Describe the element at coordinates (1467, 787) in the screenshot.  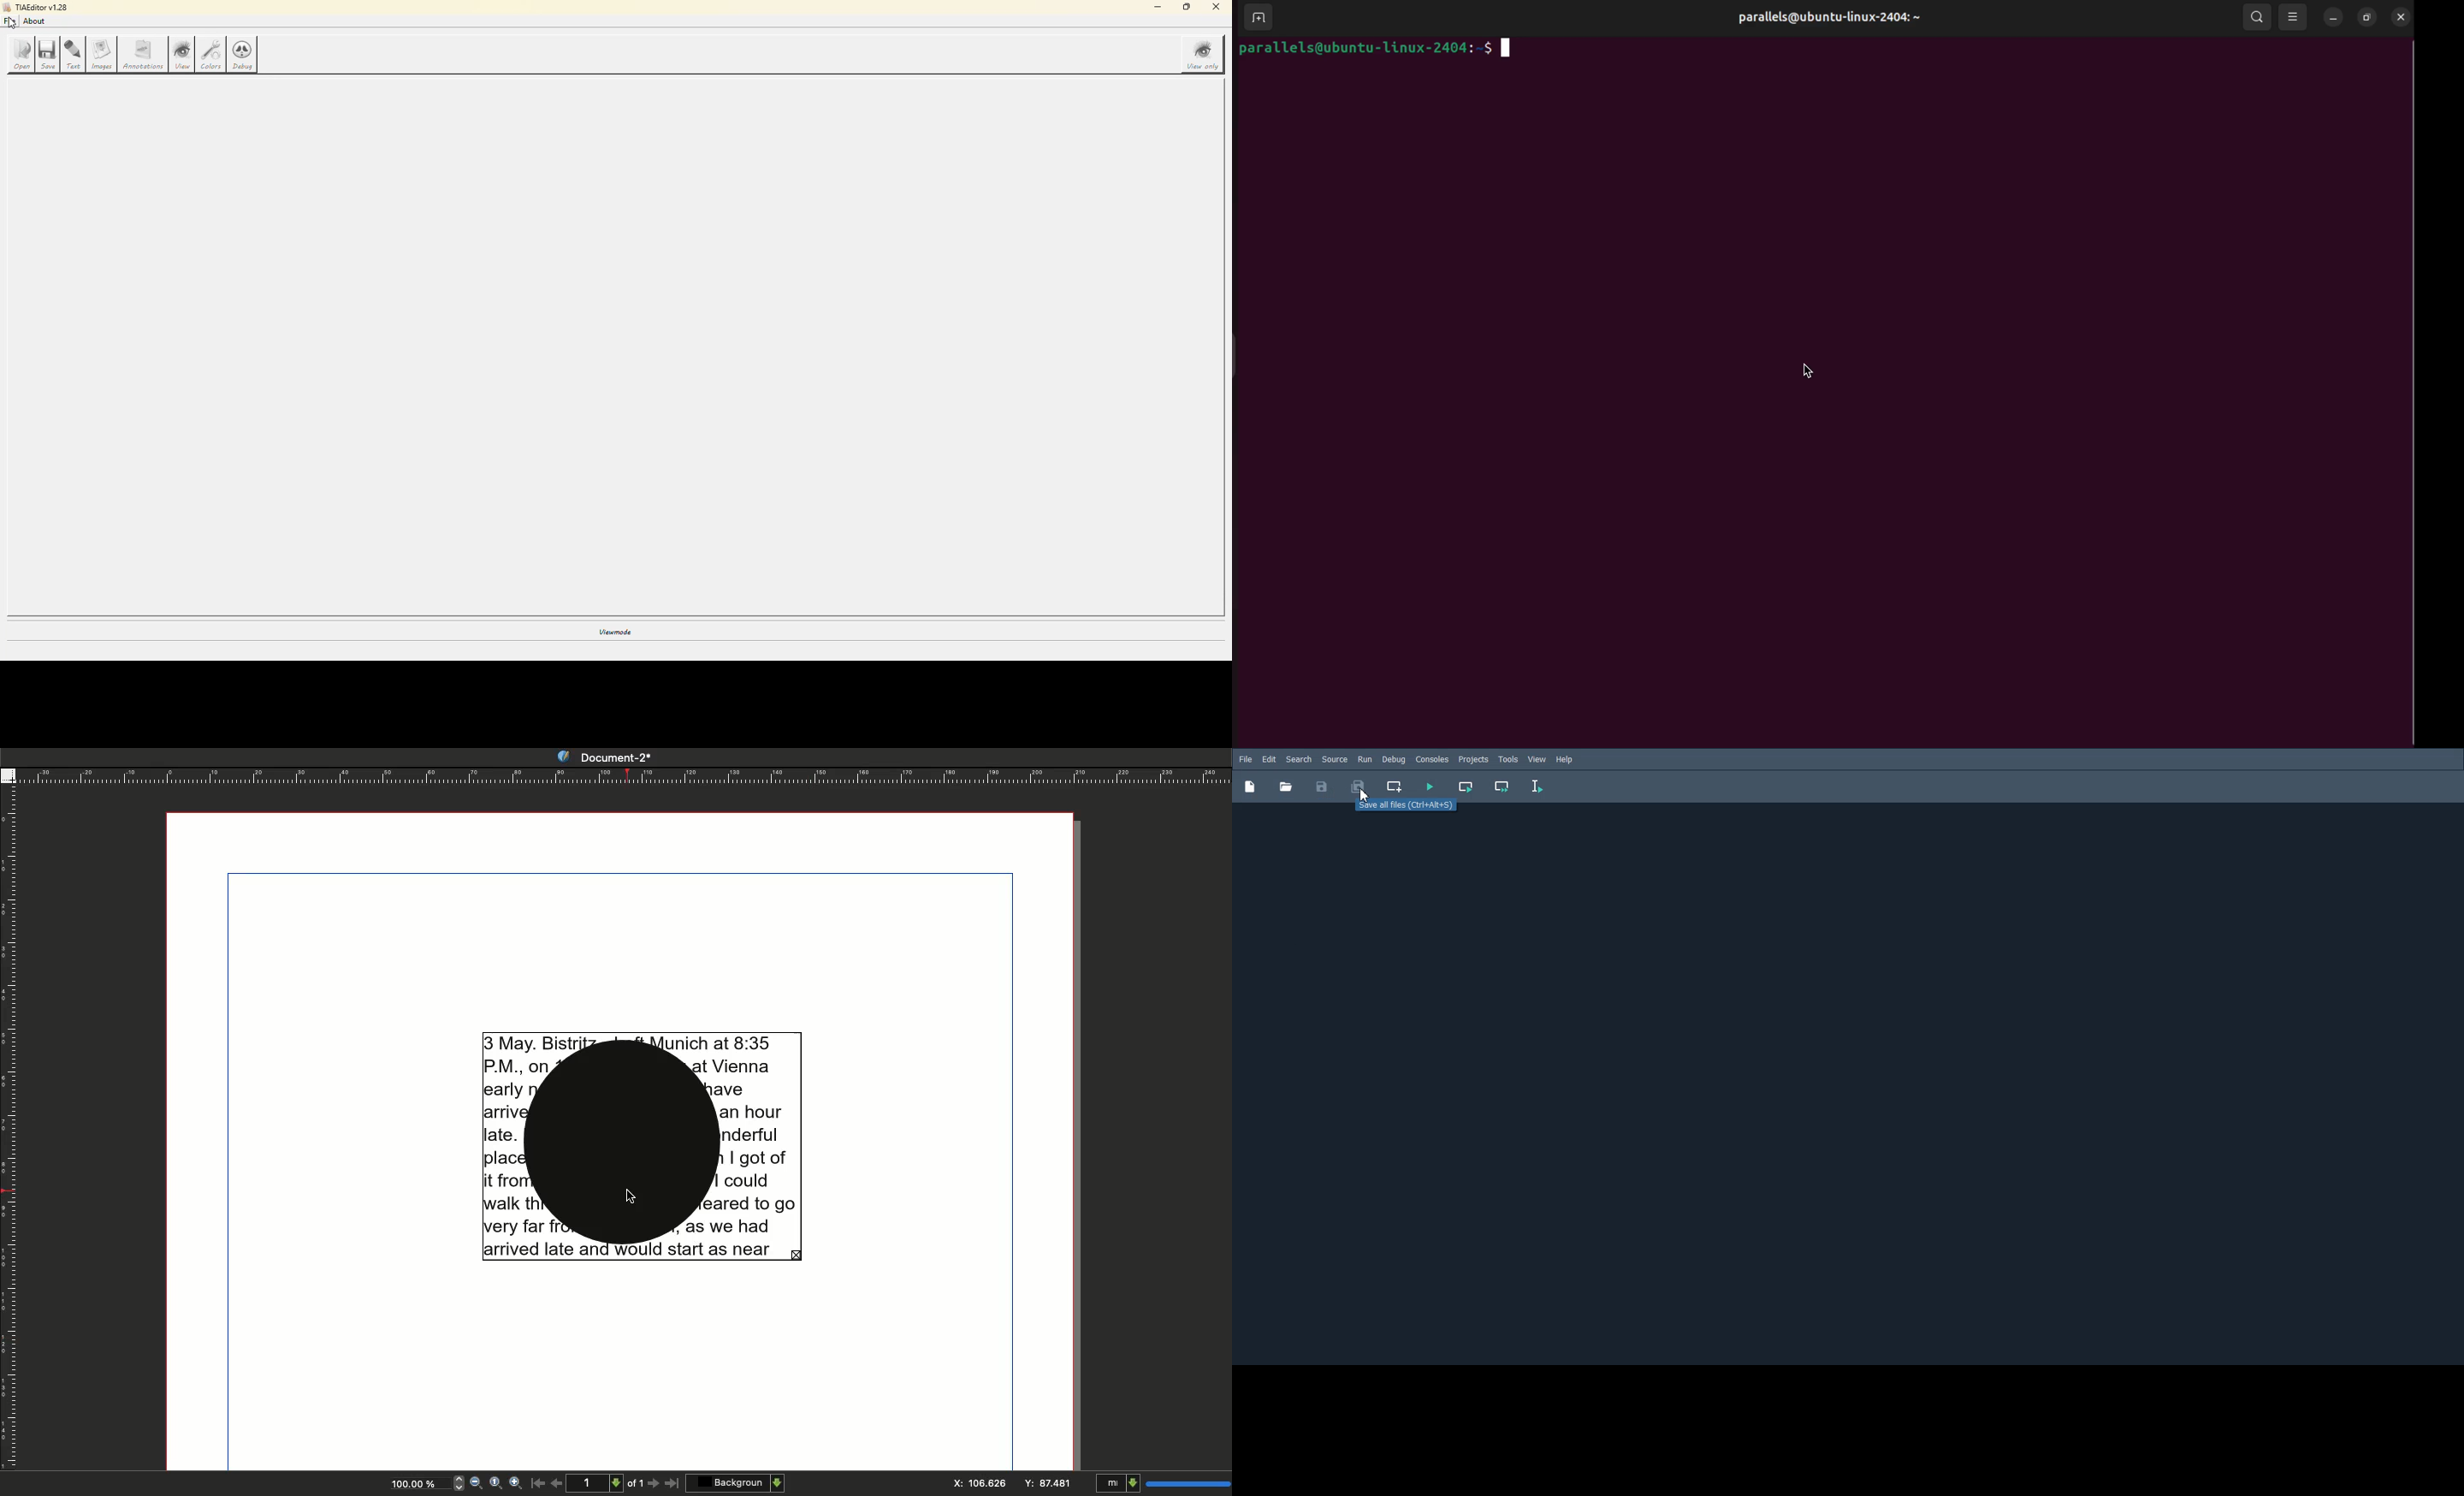
I see `Run Current cell` at that location.